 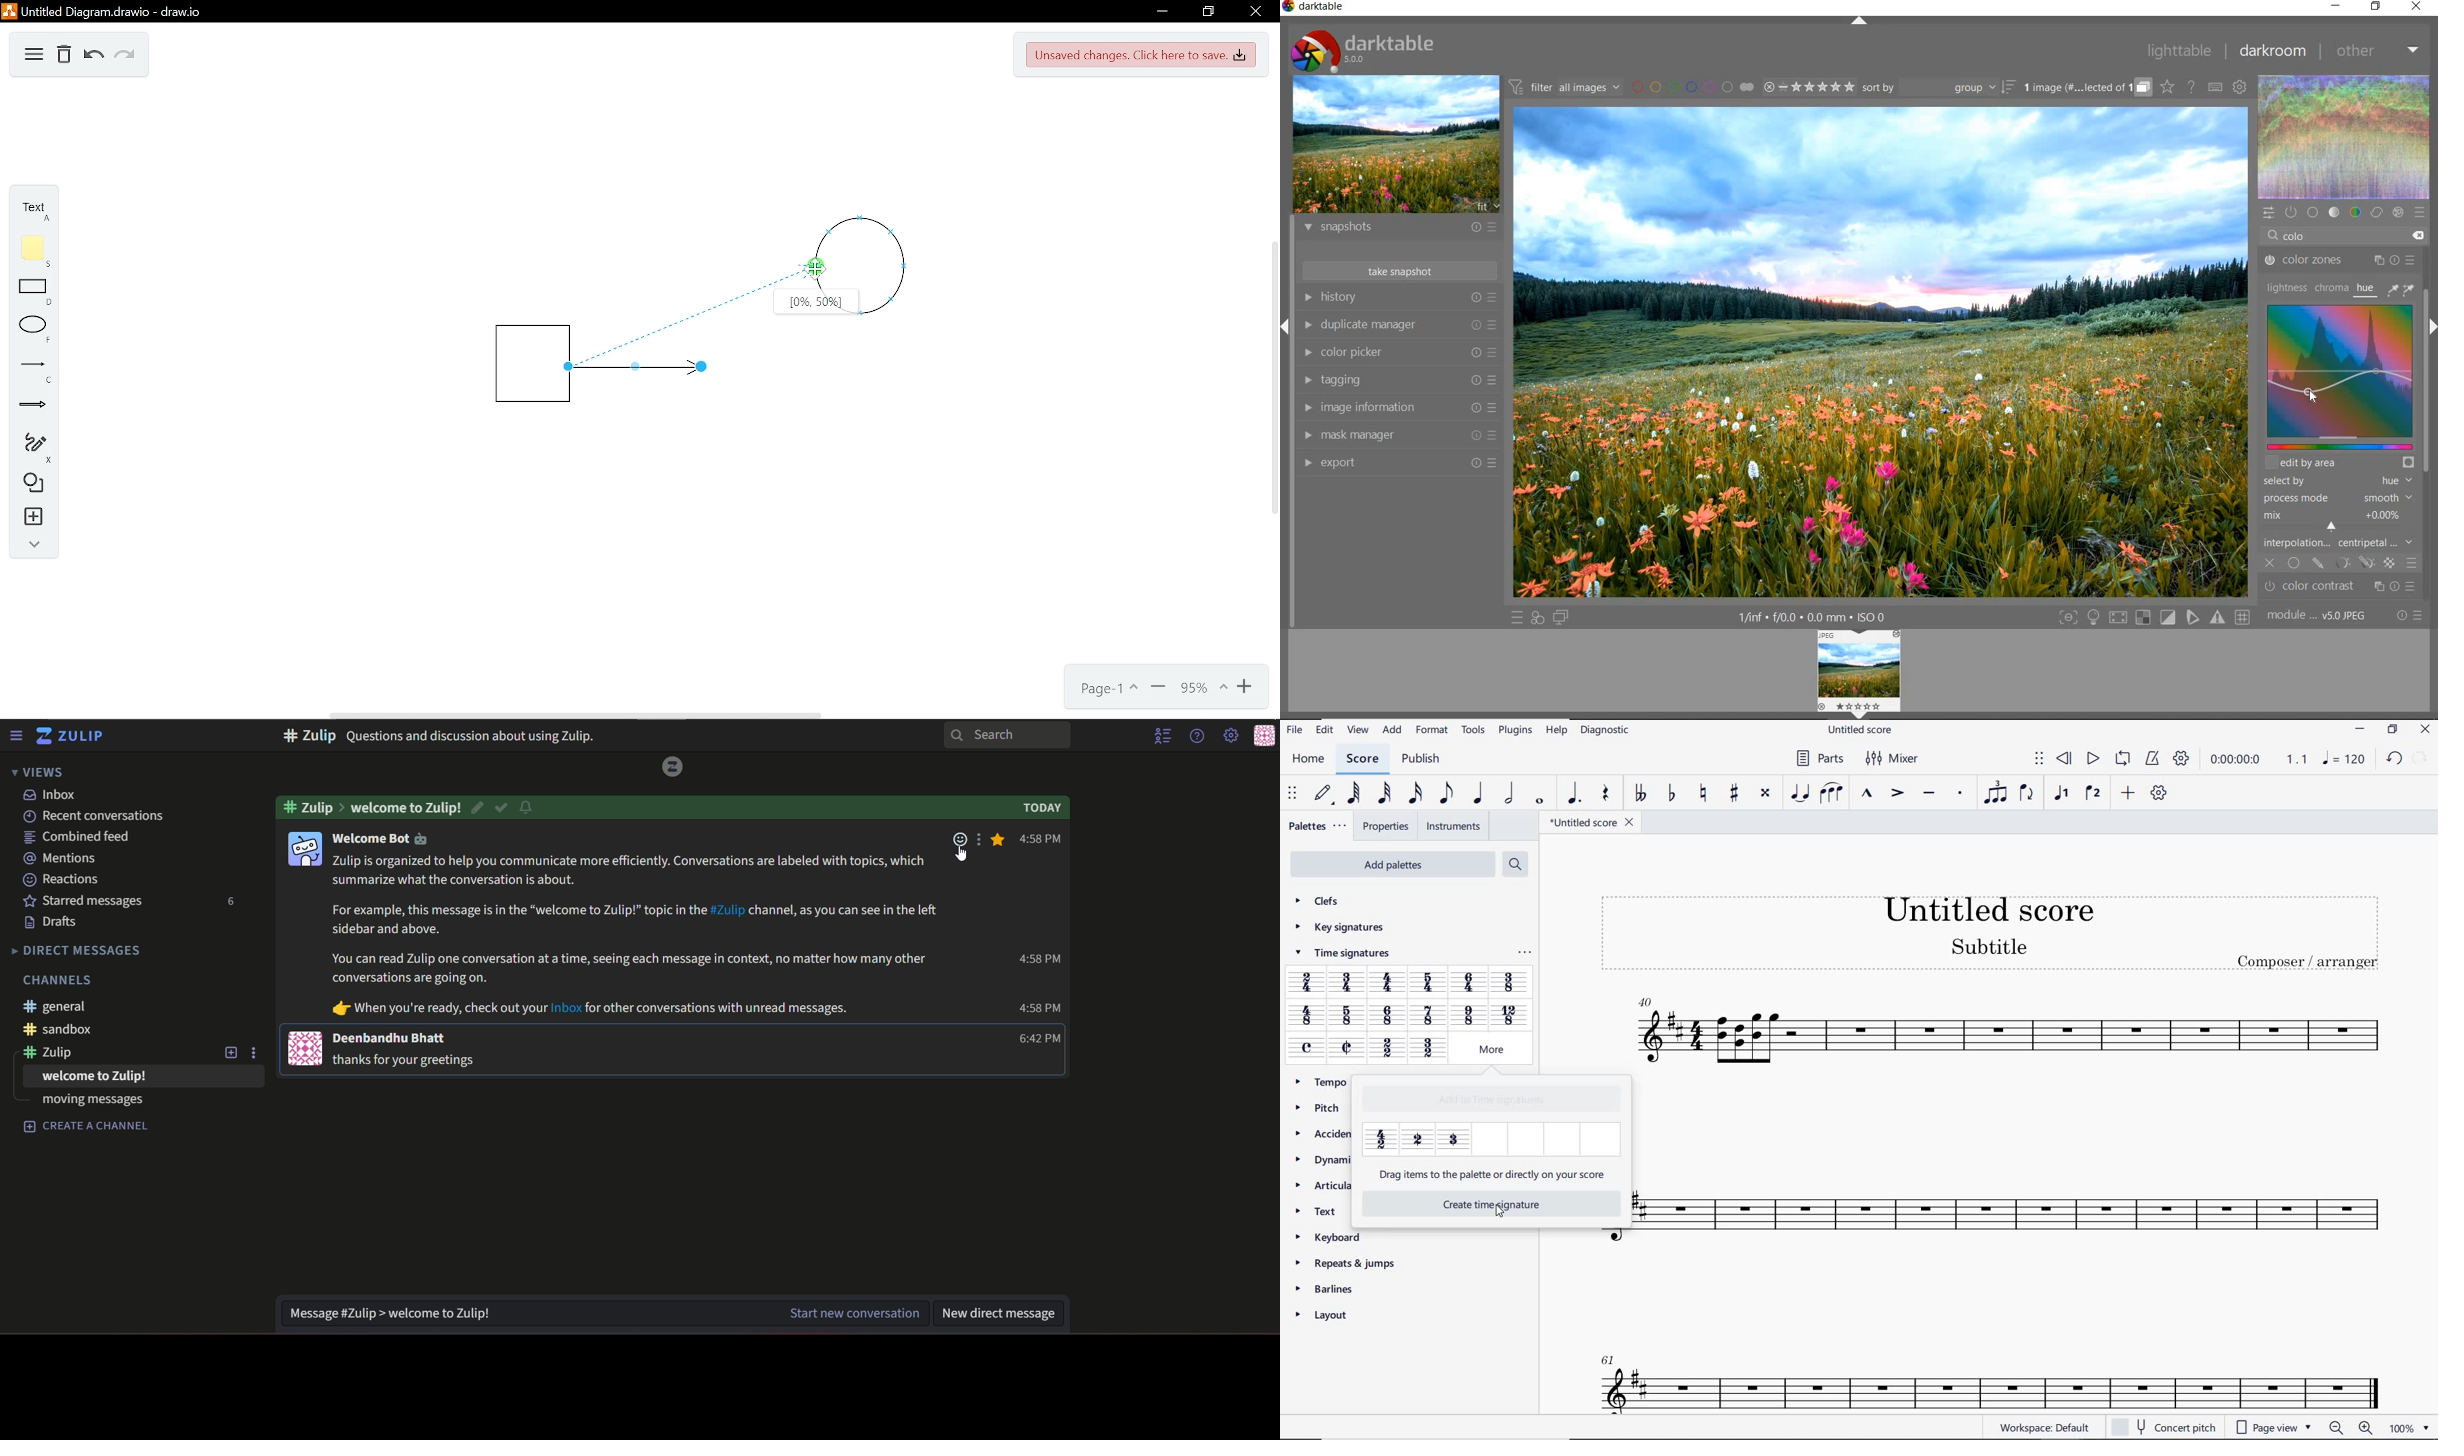 I want to click on tagging, so click(x=1398, y=381).